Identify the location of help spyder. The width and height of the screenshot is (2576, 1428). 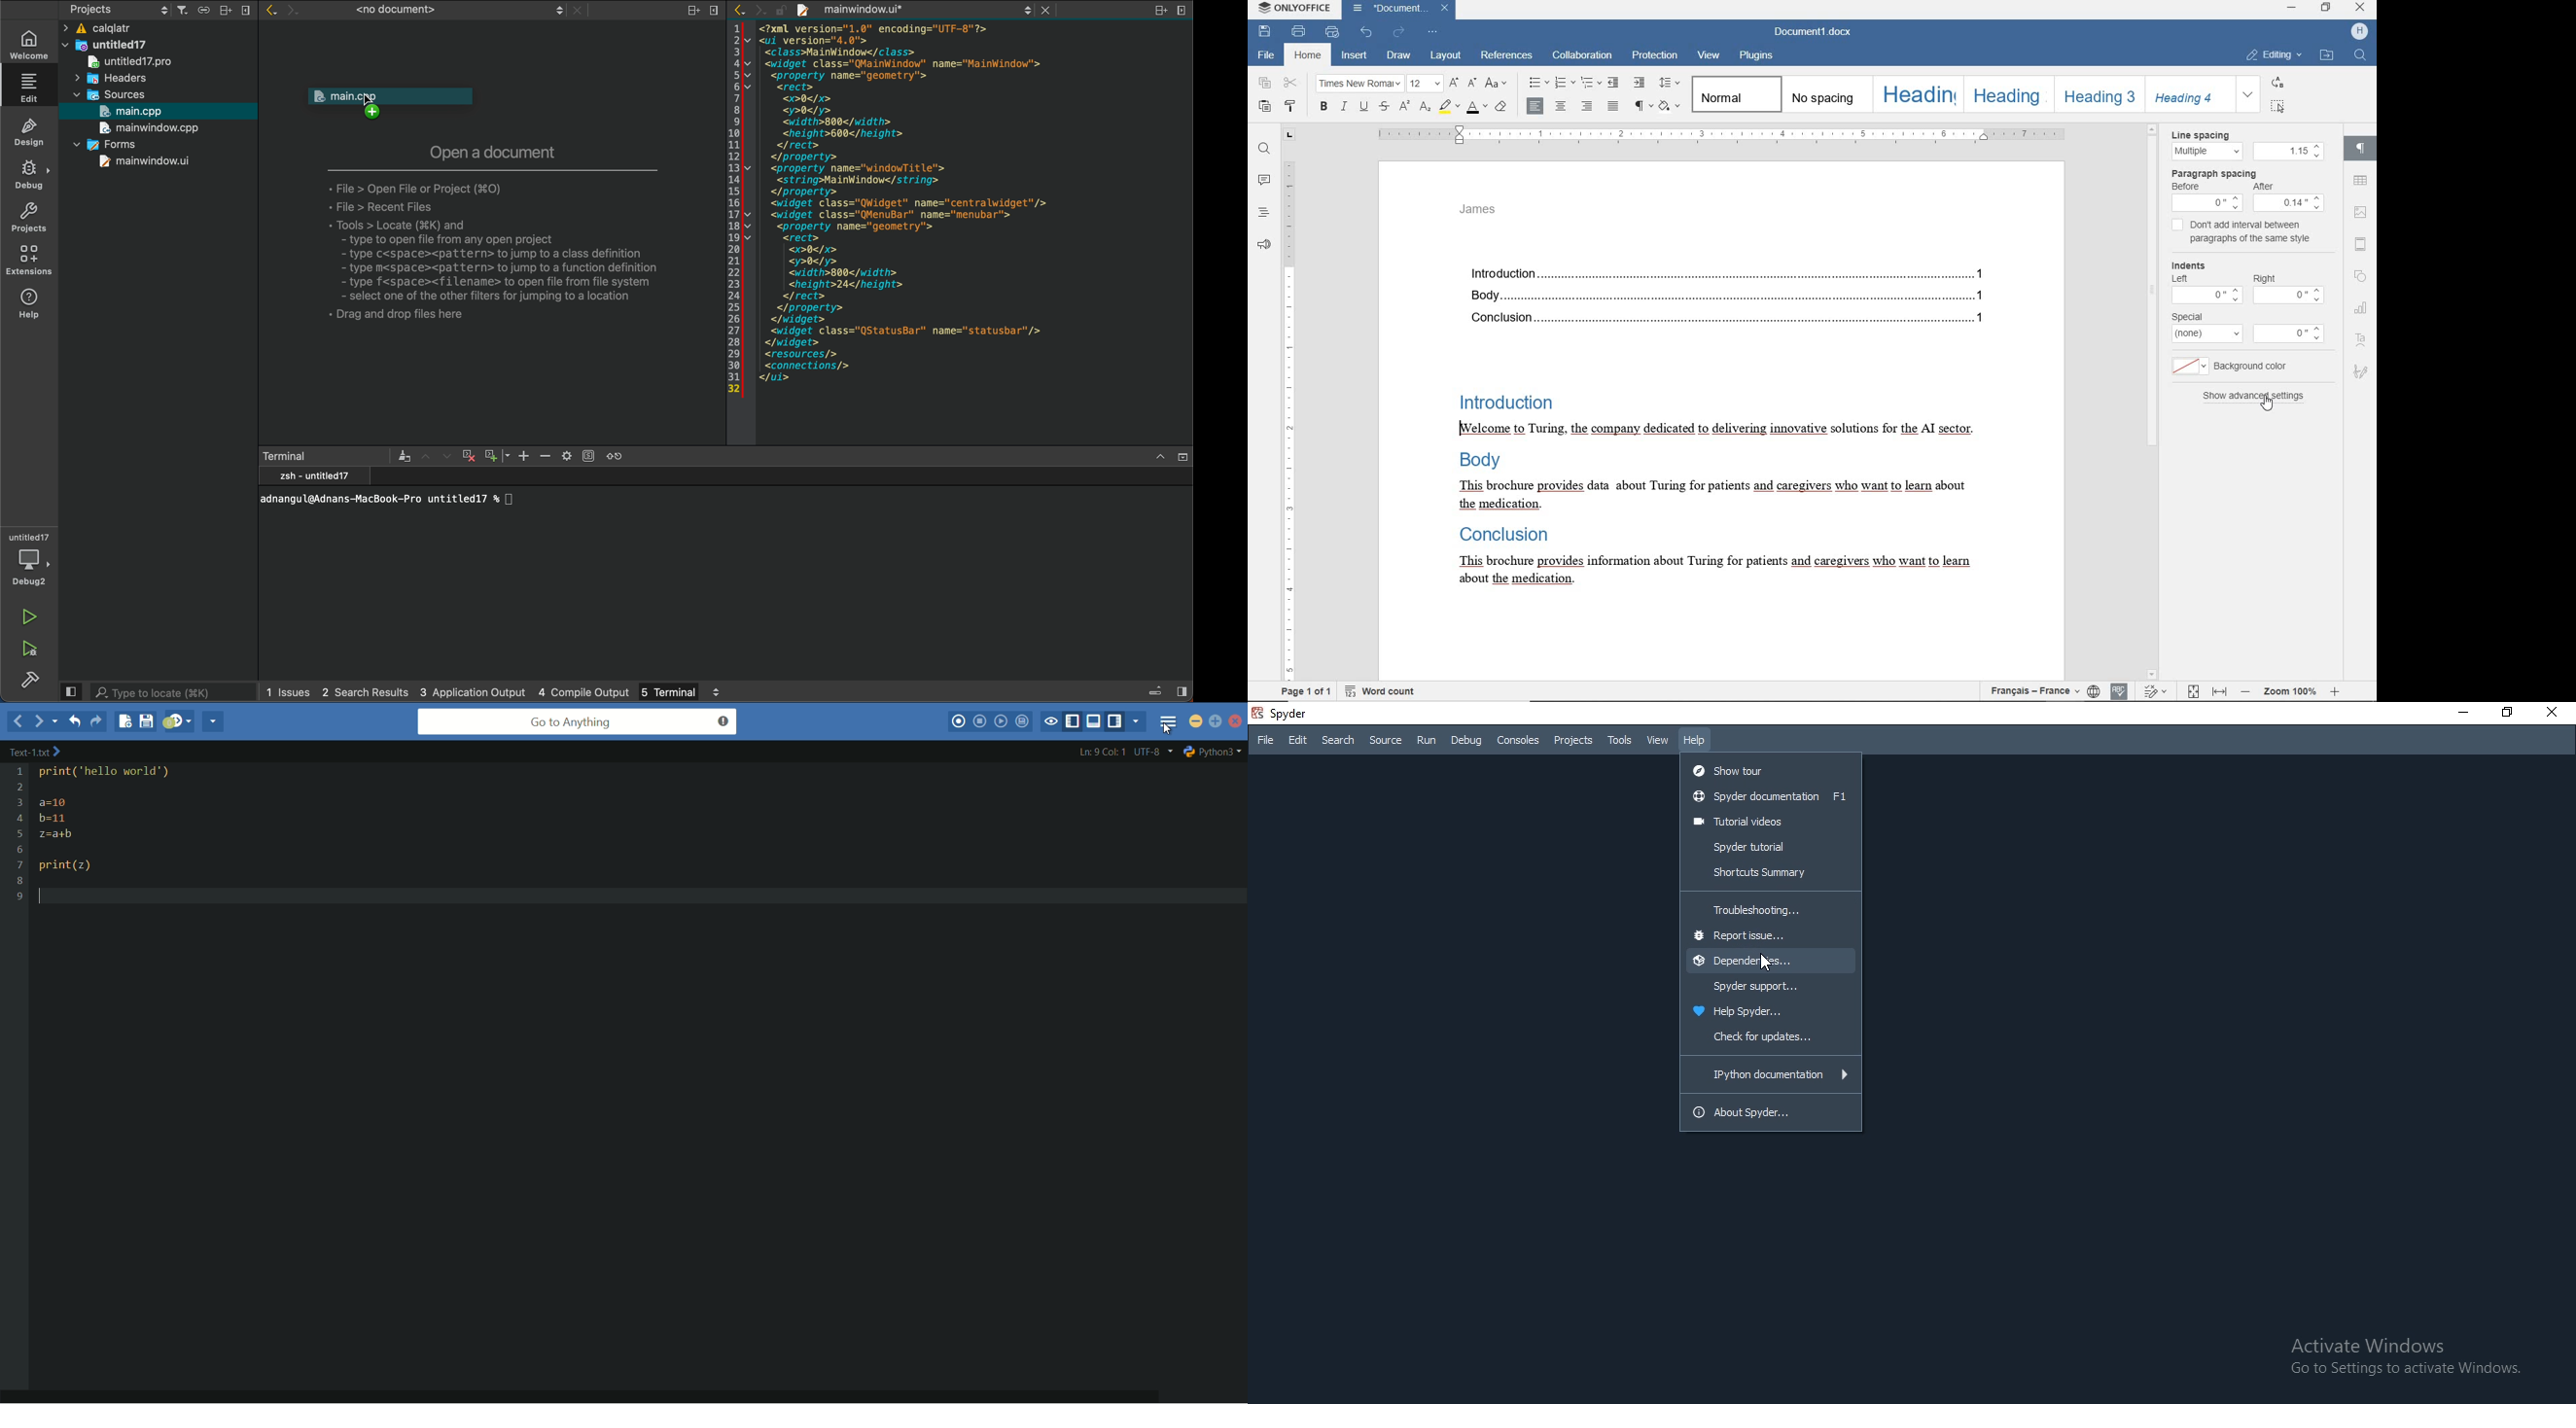
(1770, 1011).